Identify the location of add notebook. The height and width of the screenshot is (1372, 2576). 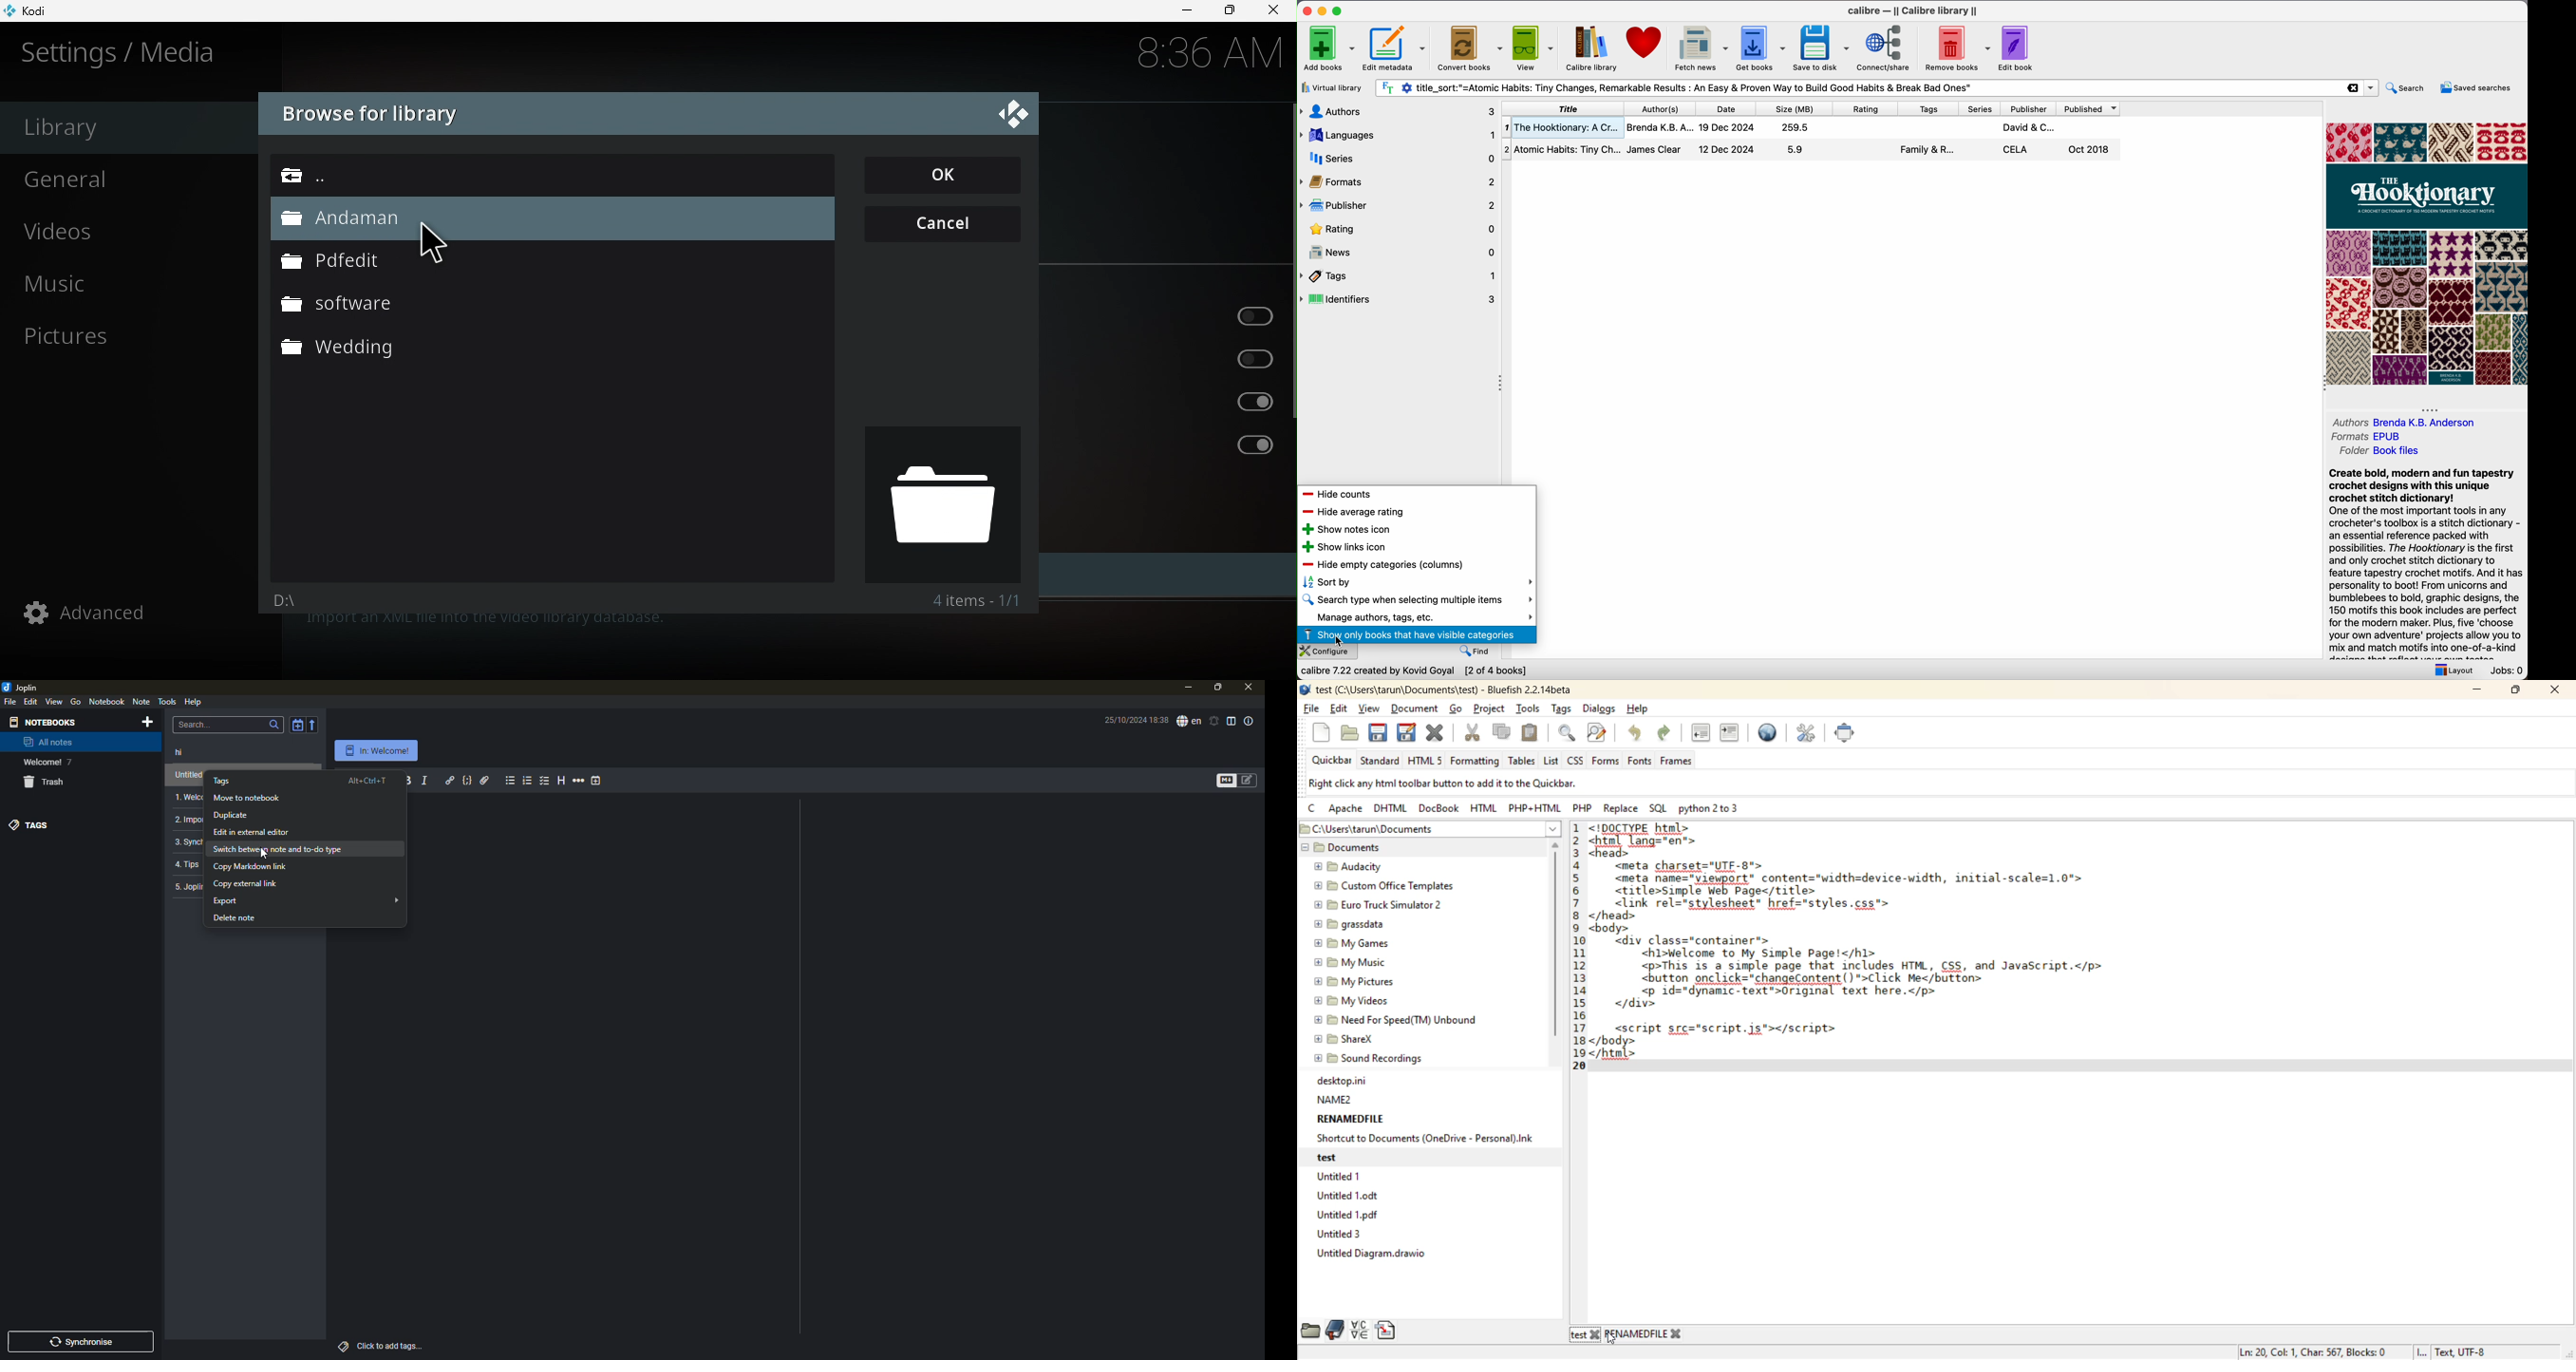
(147, 722).